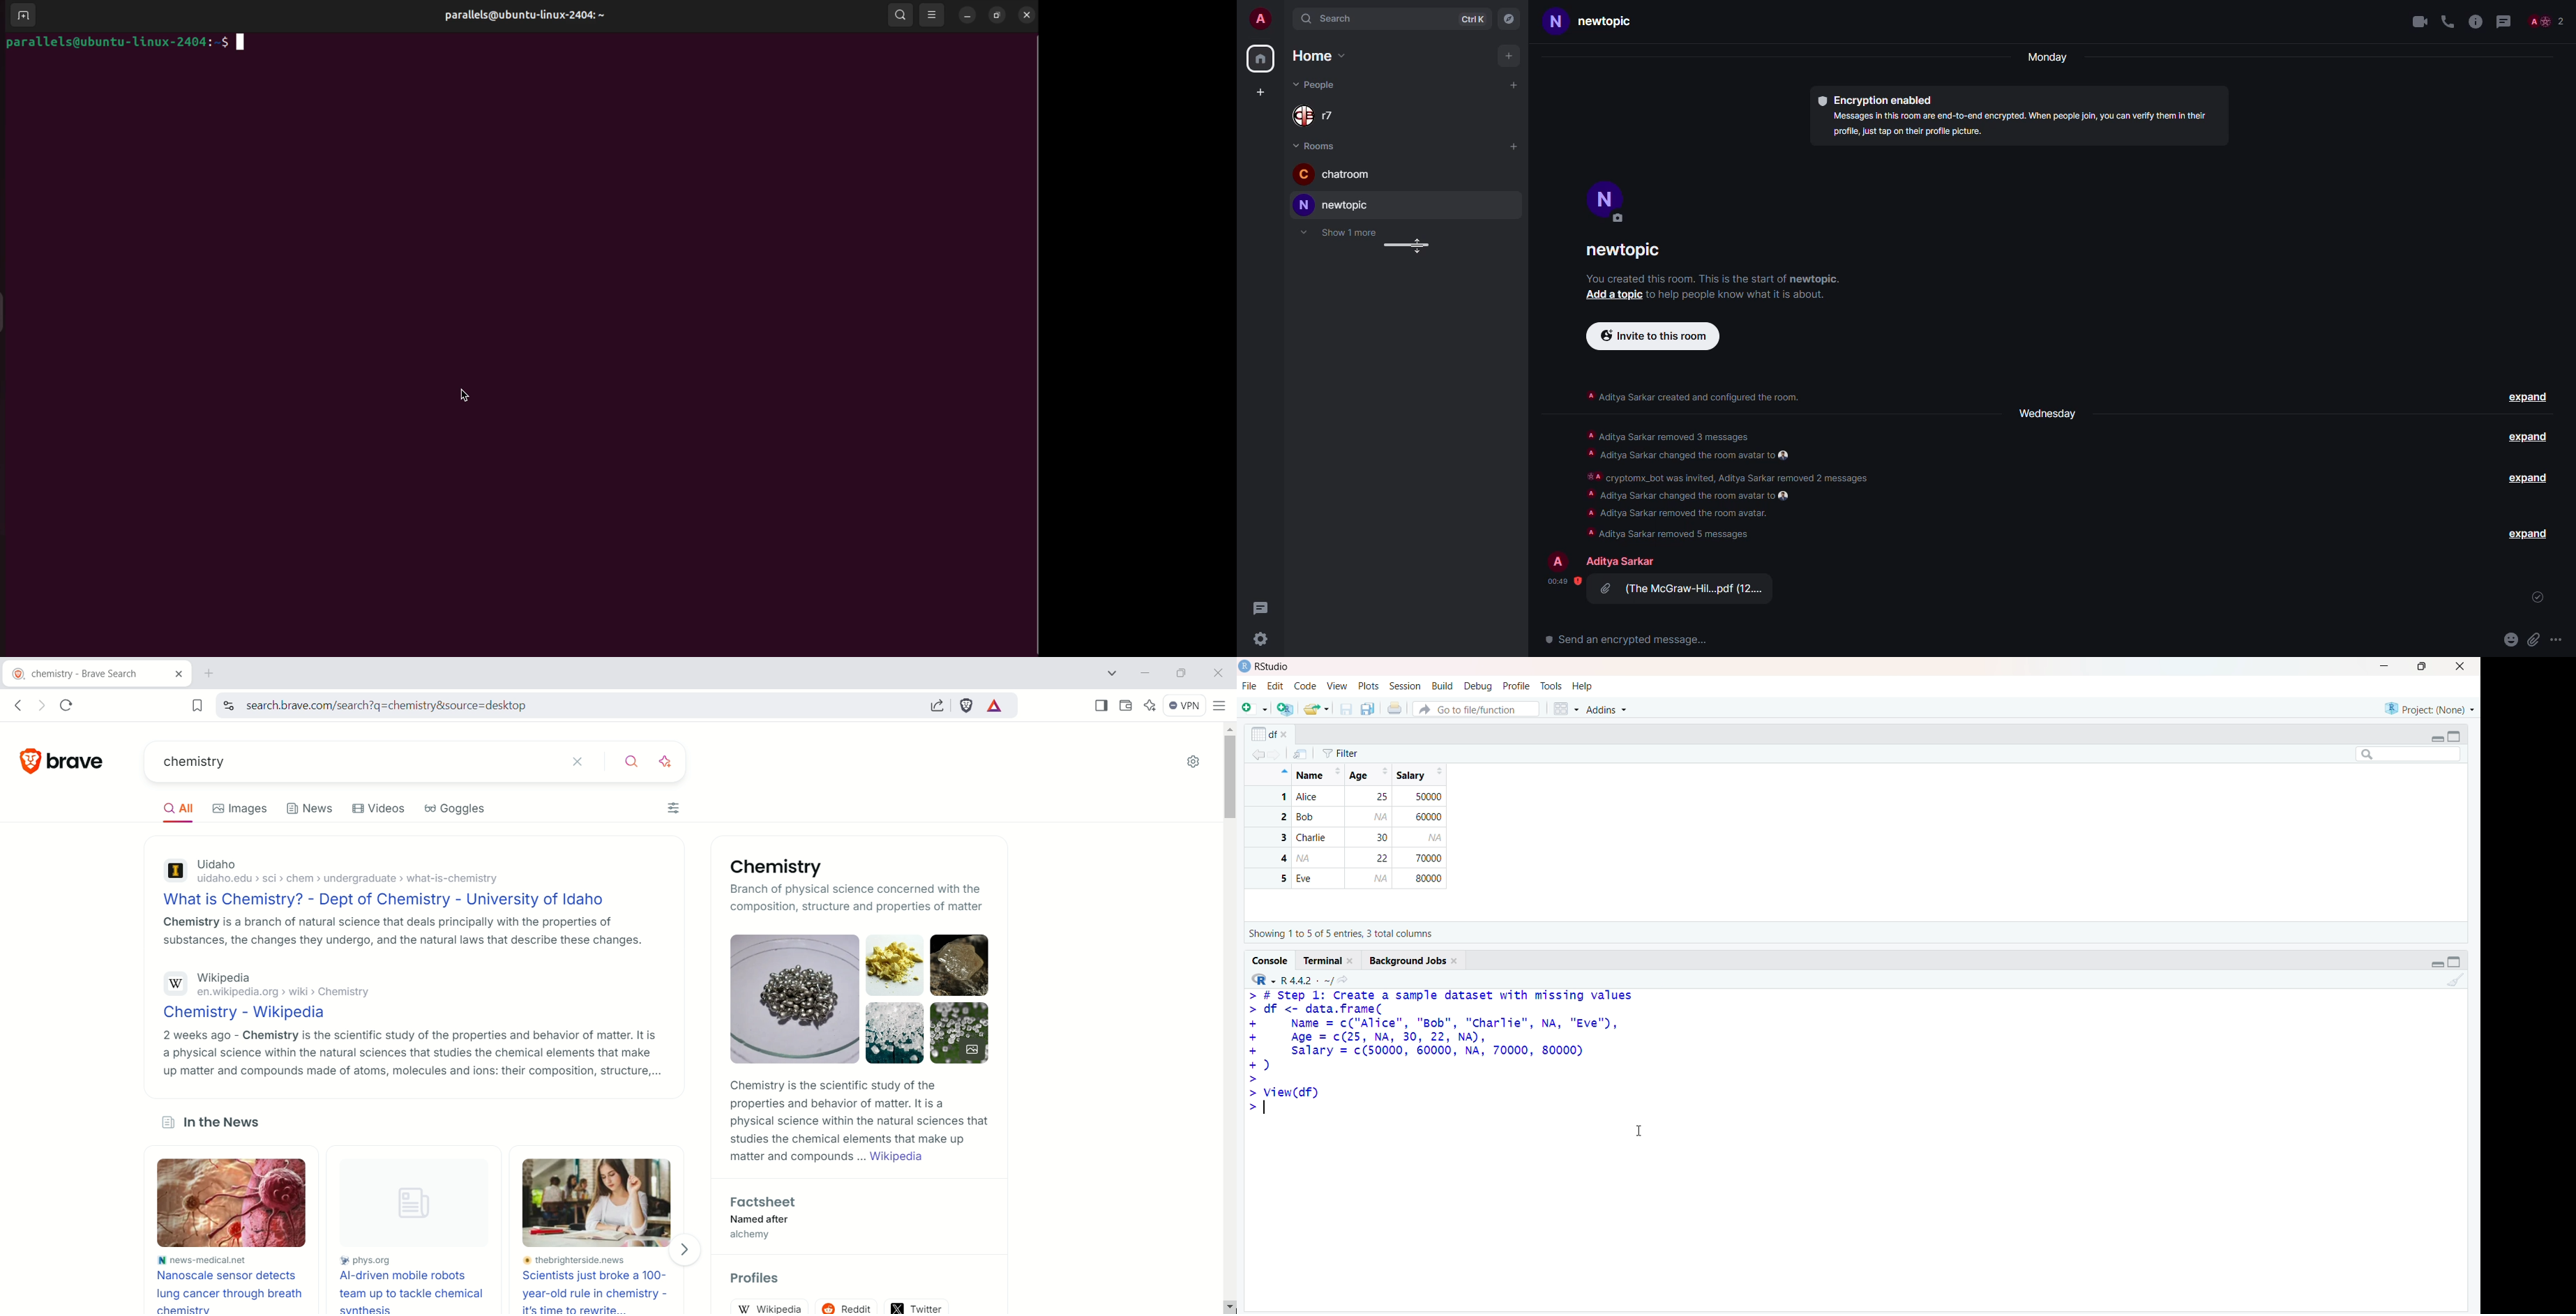 The width and height of the screenshot is (2576, 1316). I want to click on search, so click(1330, 19).